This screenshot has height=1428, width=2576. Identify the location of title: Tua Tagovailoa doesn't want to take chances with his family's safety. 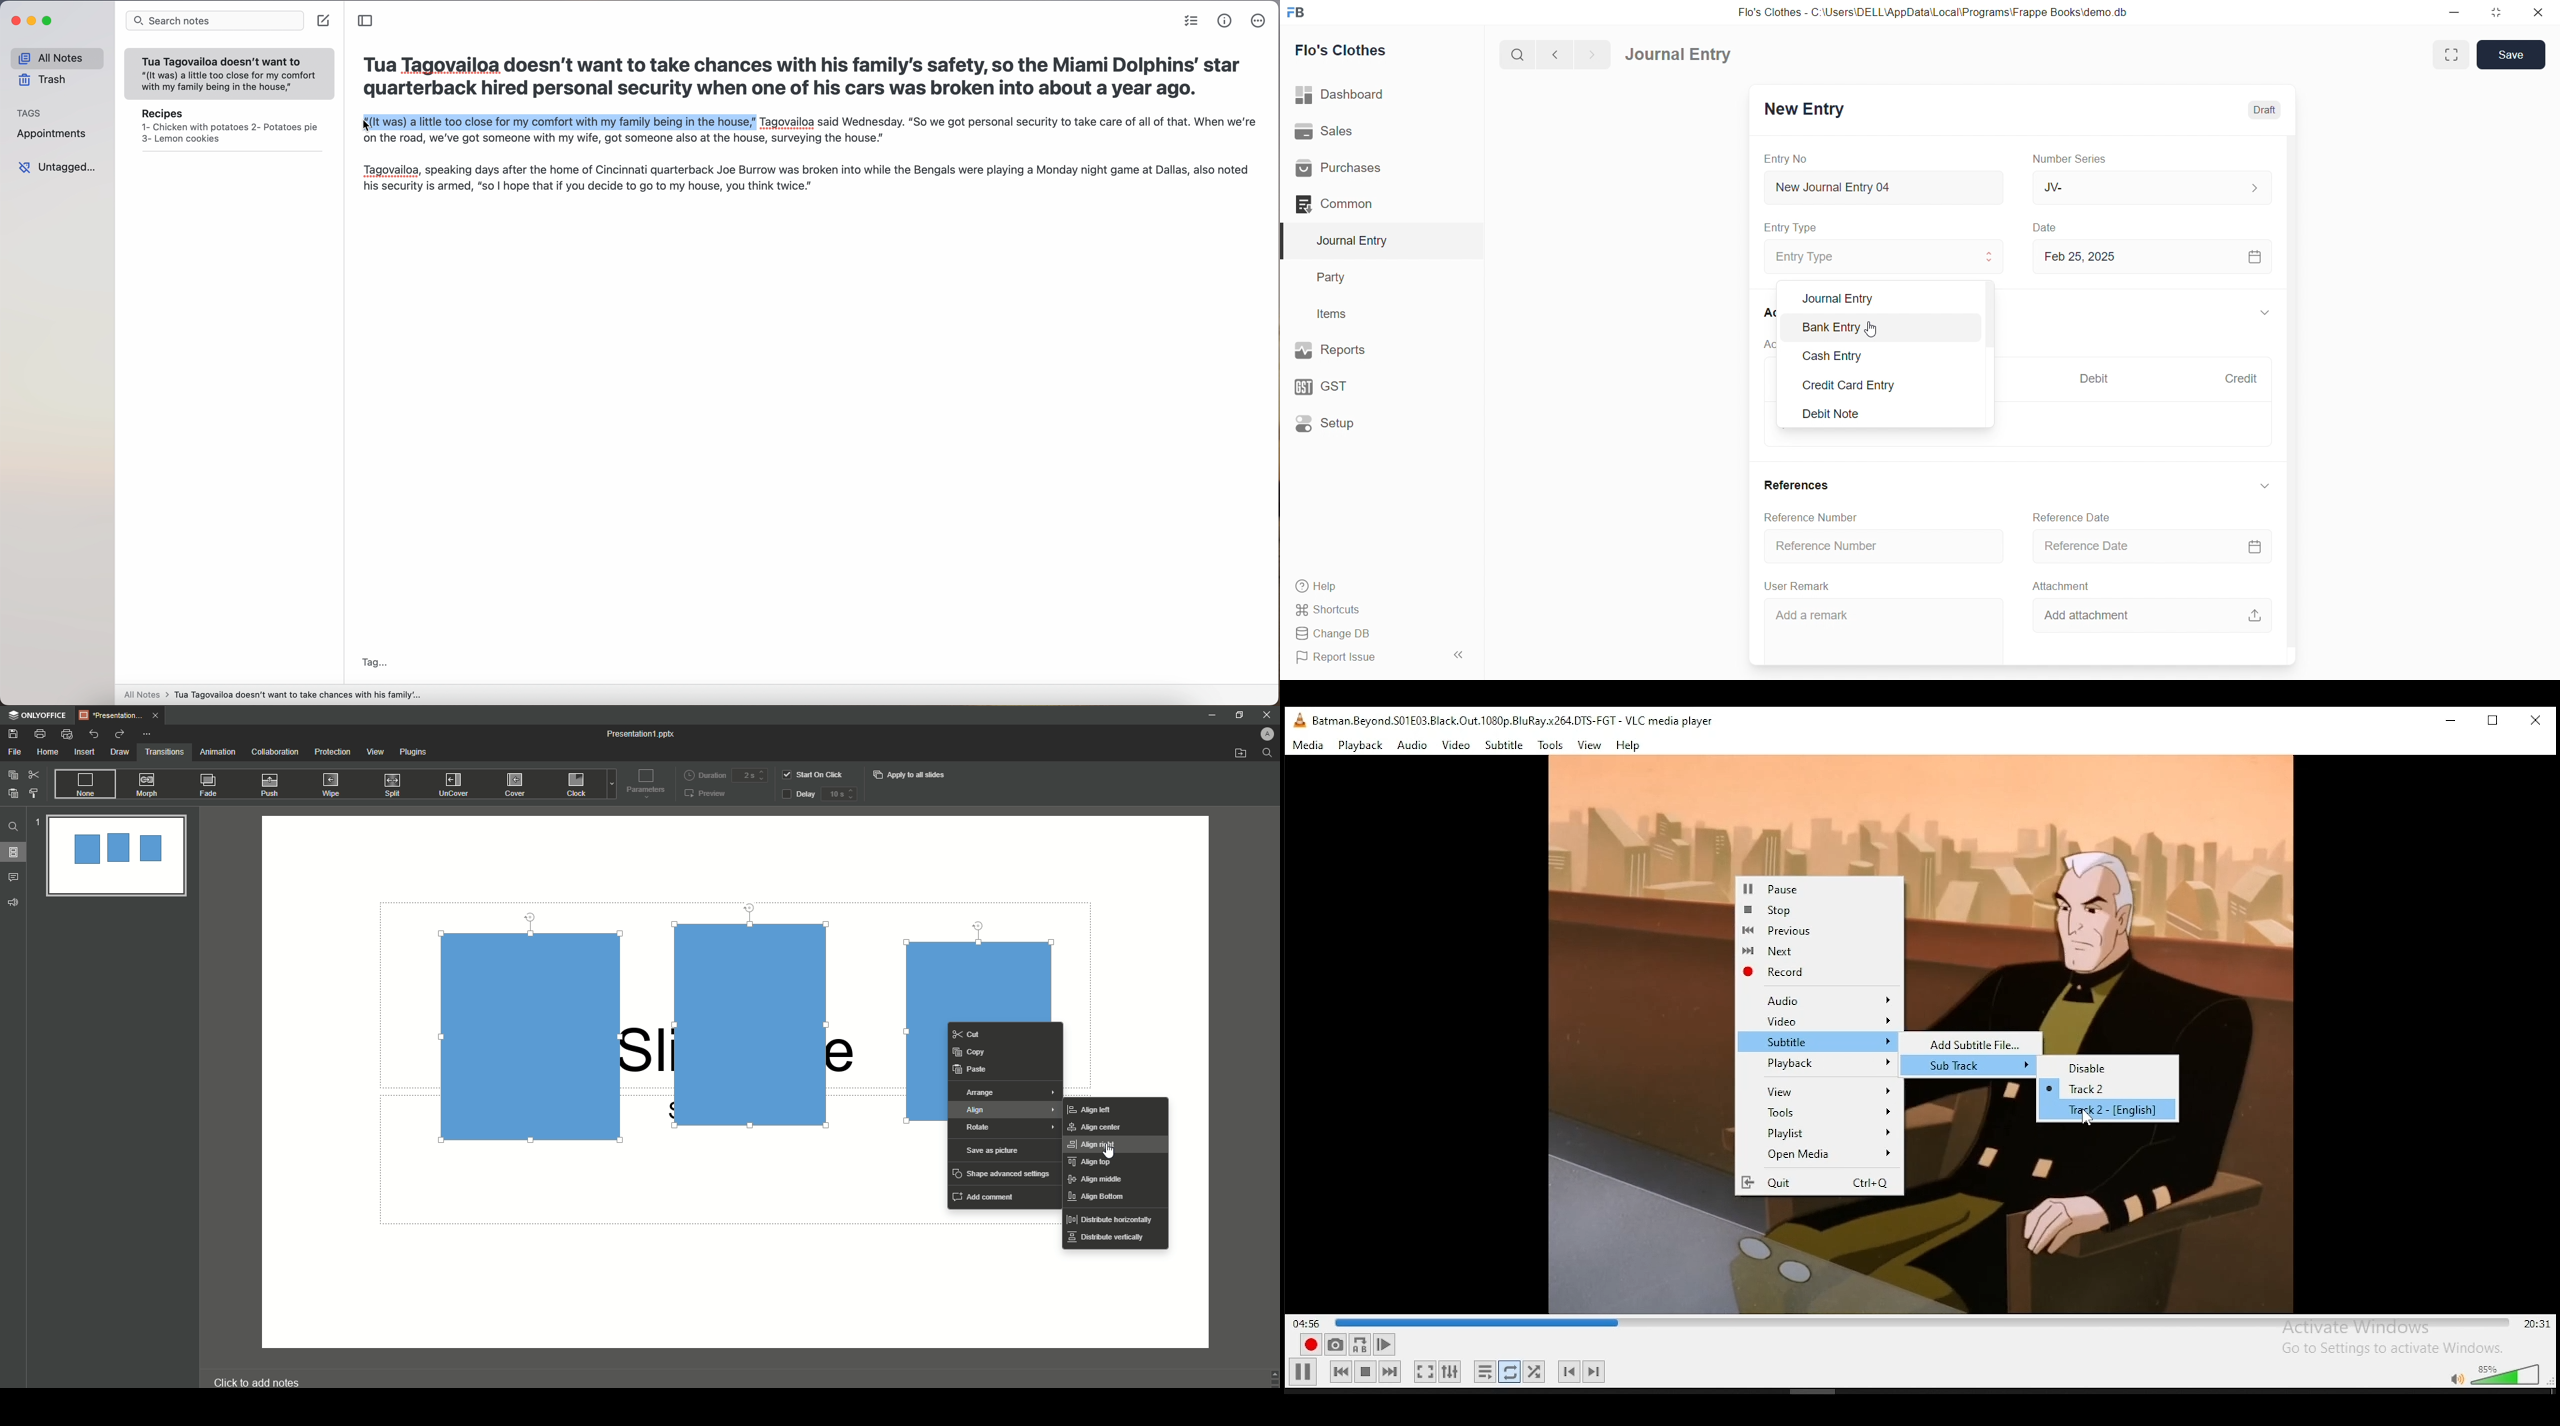
(802, 80).